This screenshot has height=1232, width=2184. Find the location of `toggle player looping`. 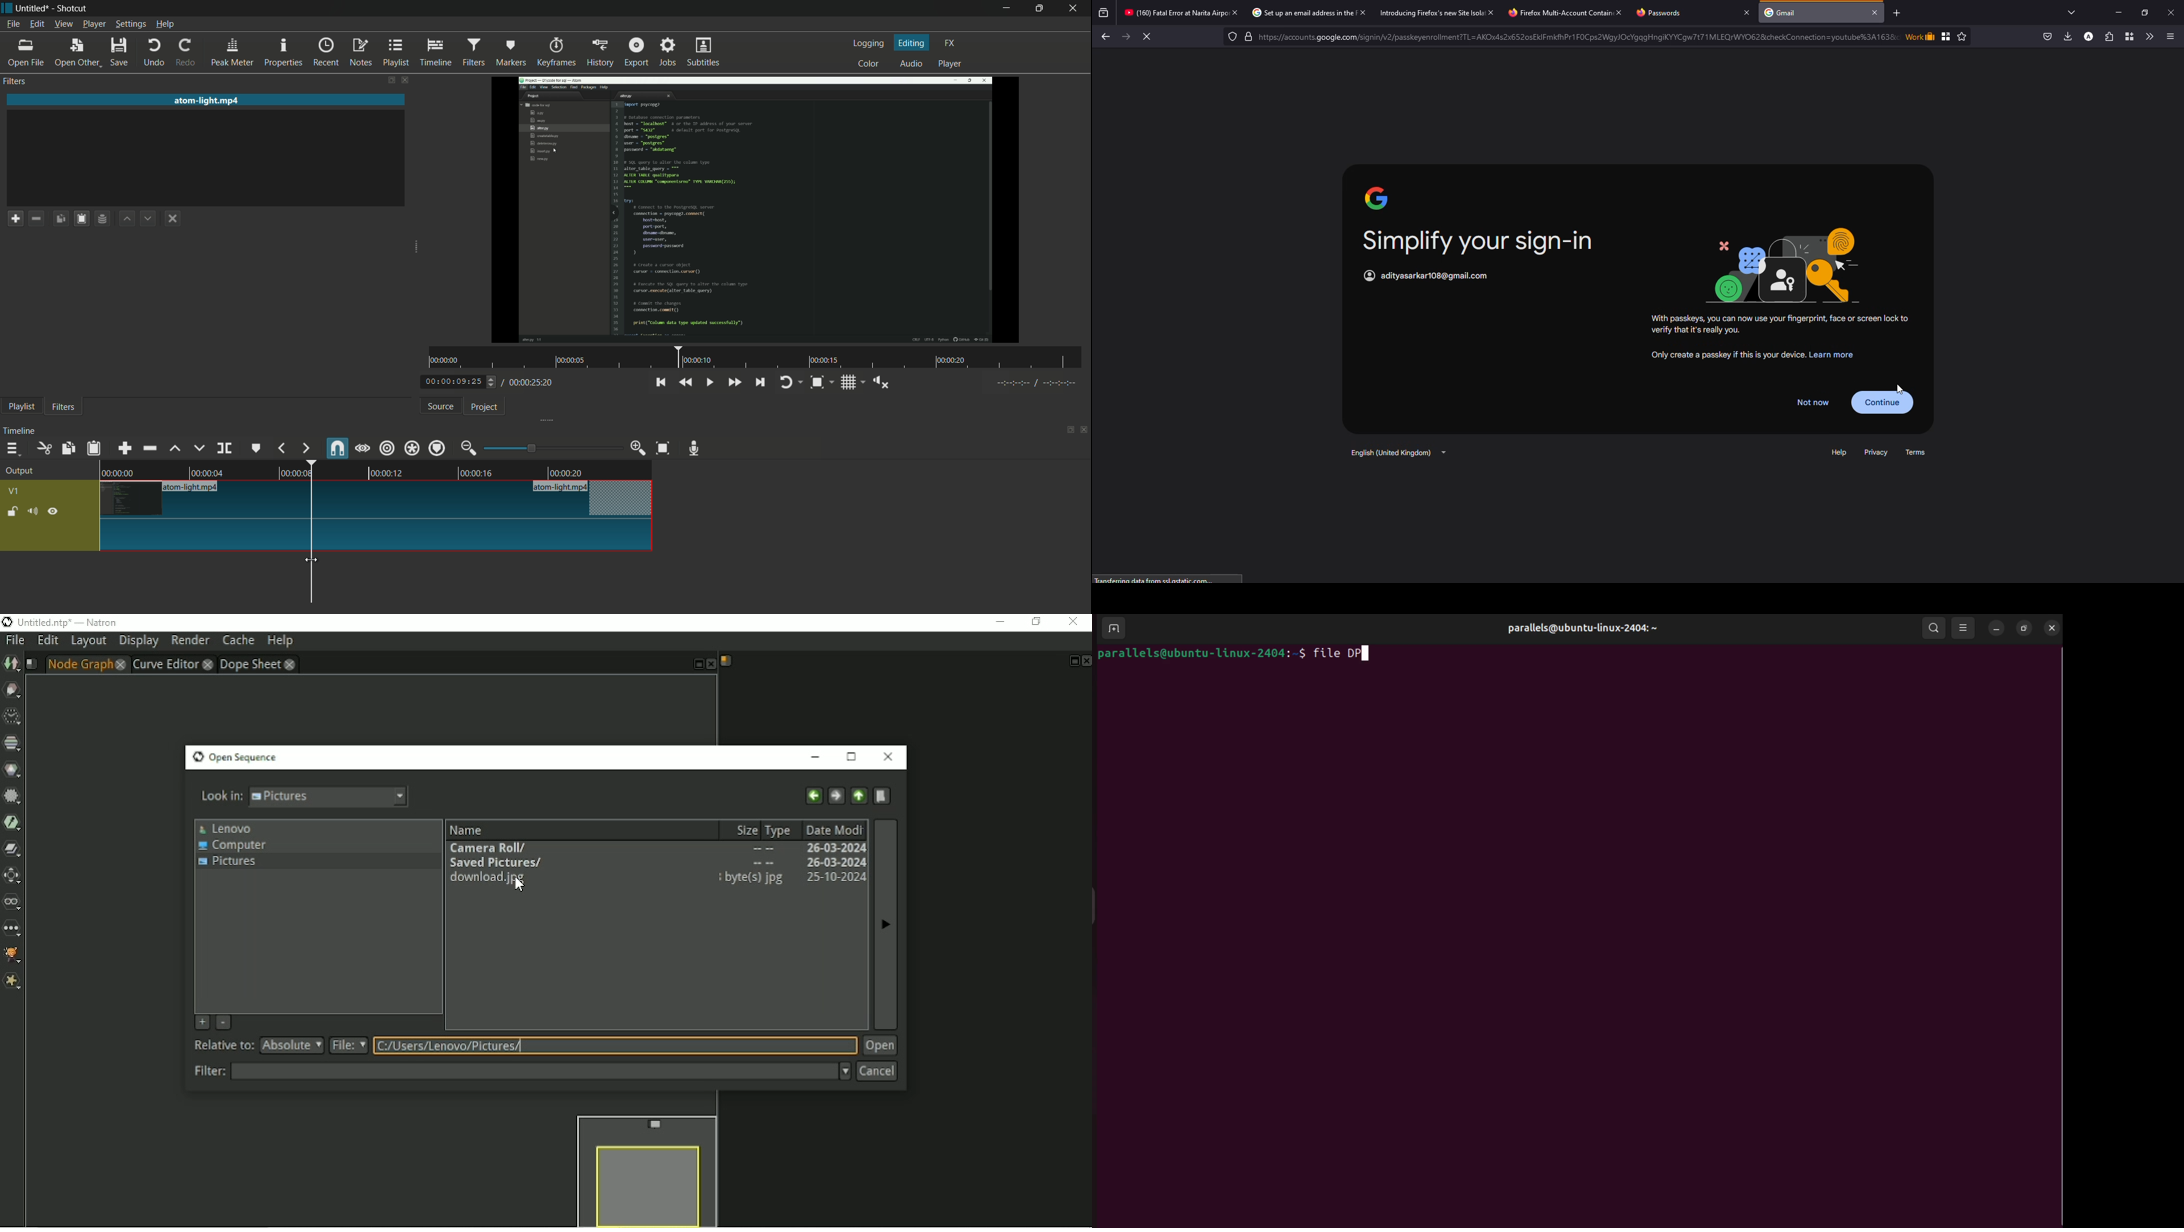

toggle player looping is located at coordinates (792, 382).